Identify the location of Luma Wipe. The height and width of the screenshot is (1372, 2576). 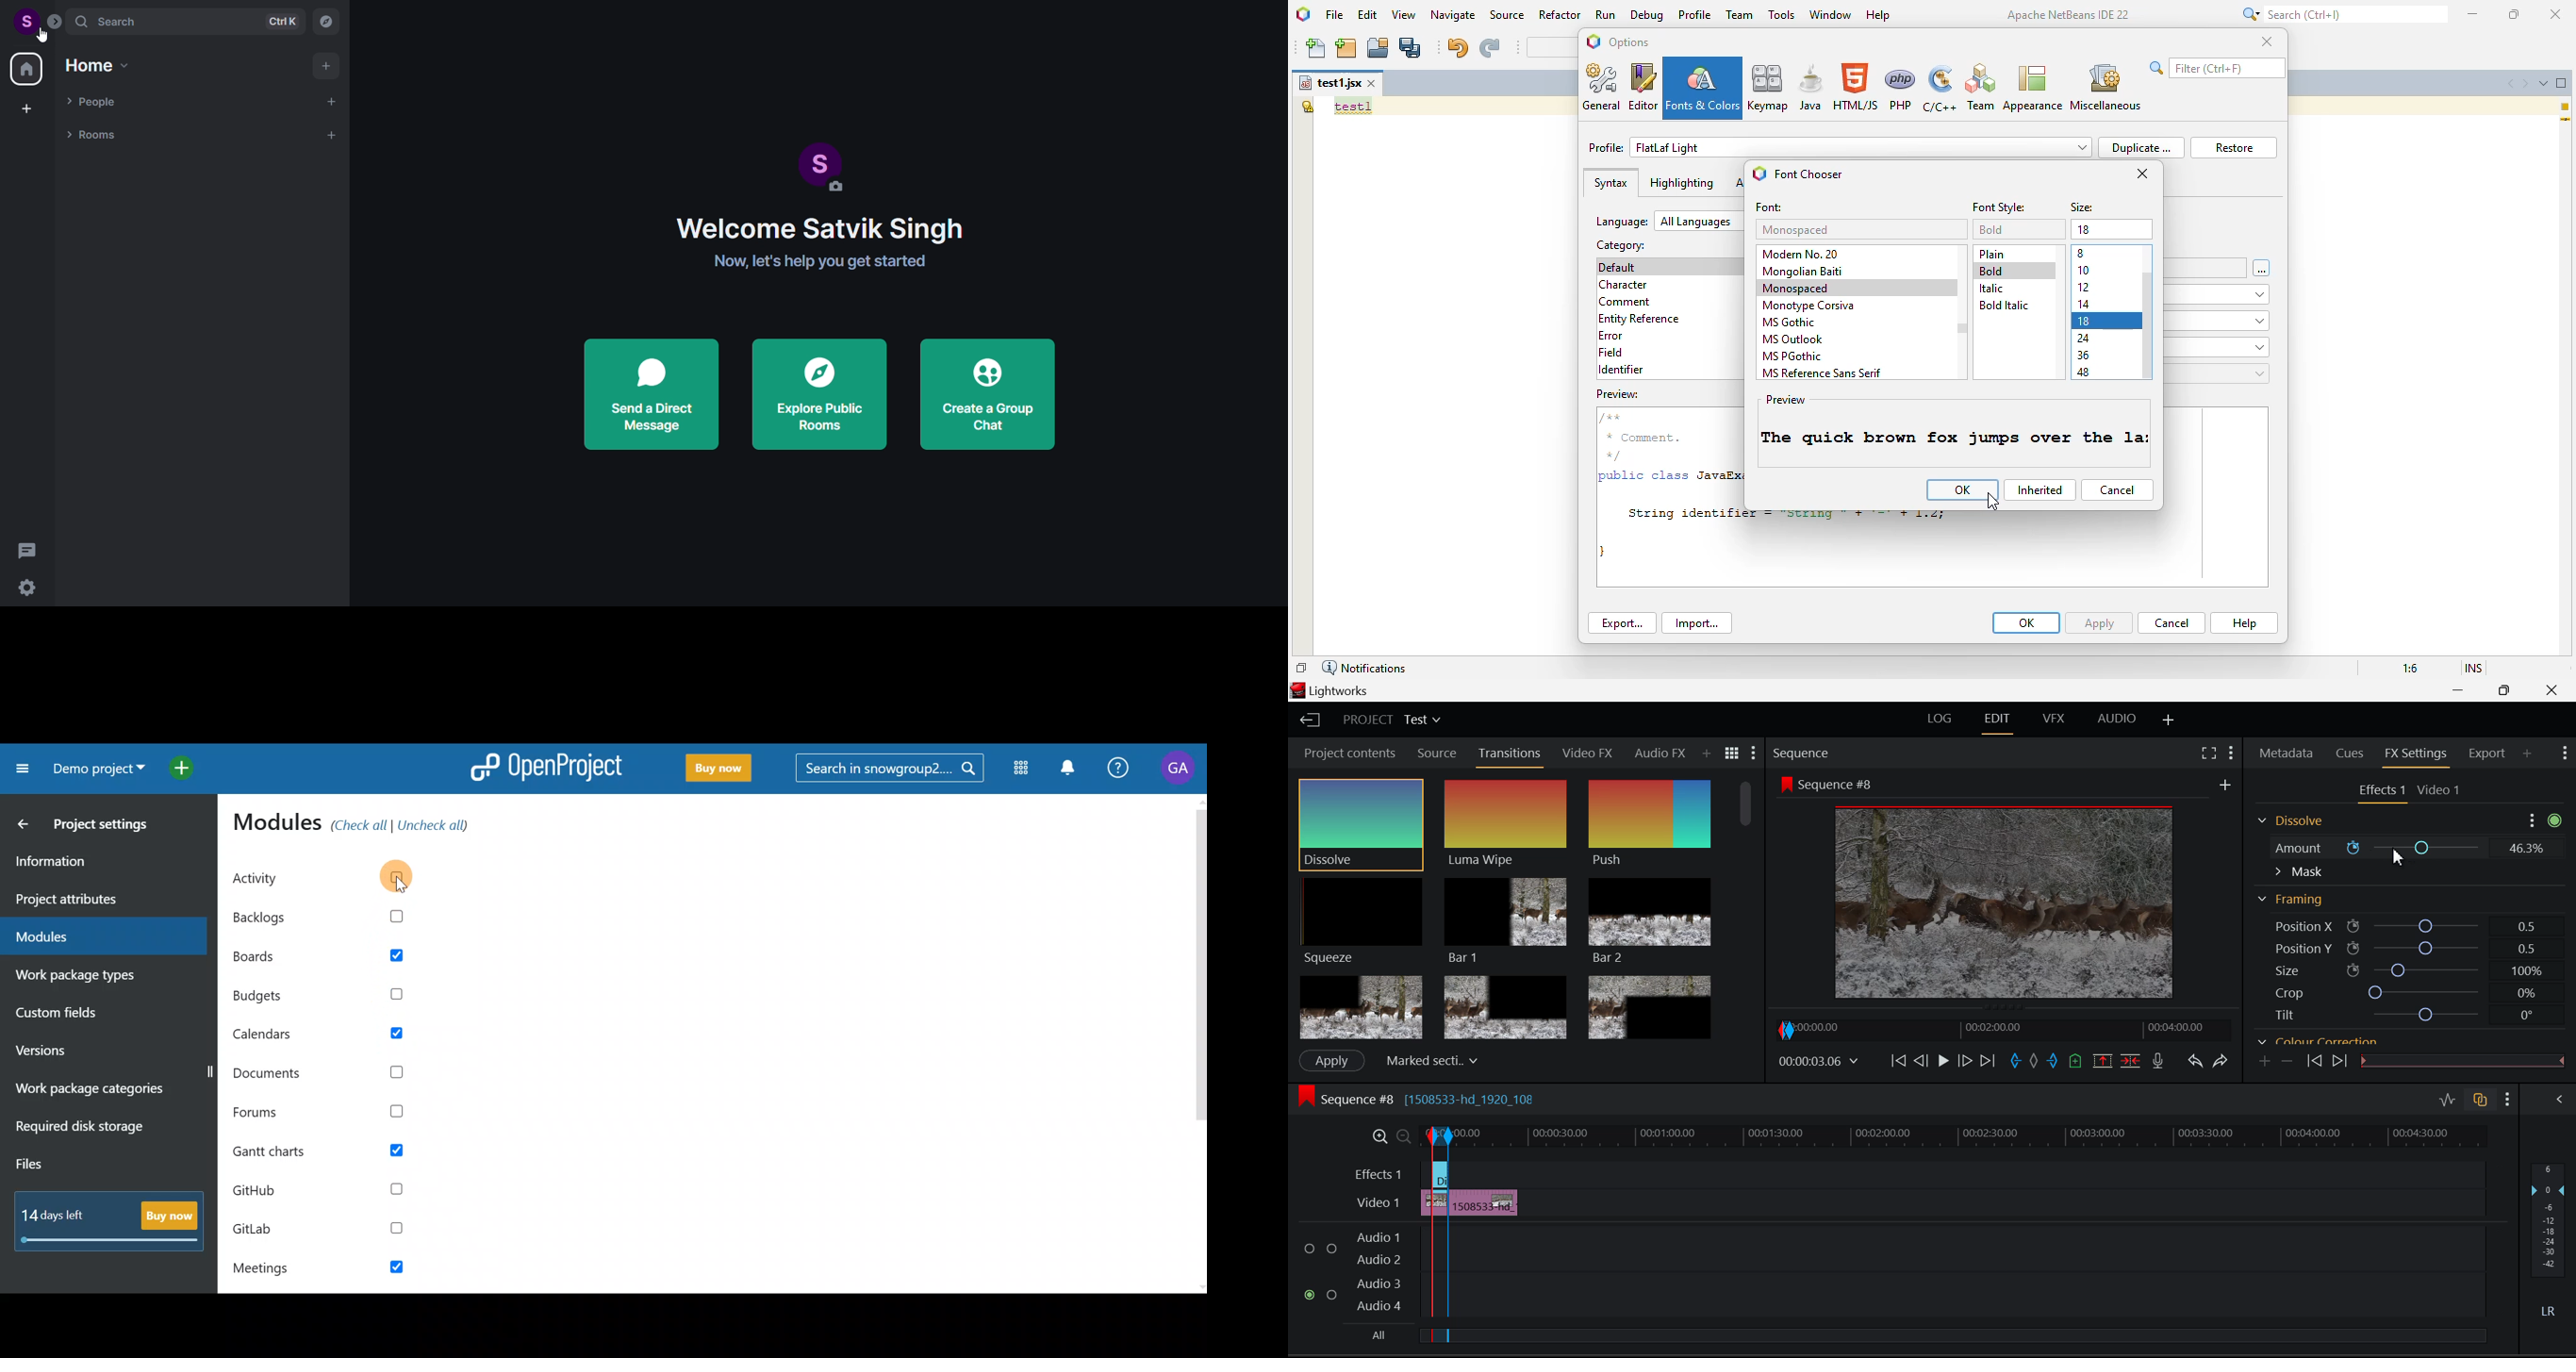
(1506, 824).